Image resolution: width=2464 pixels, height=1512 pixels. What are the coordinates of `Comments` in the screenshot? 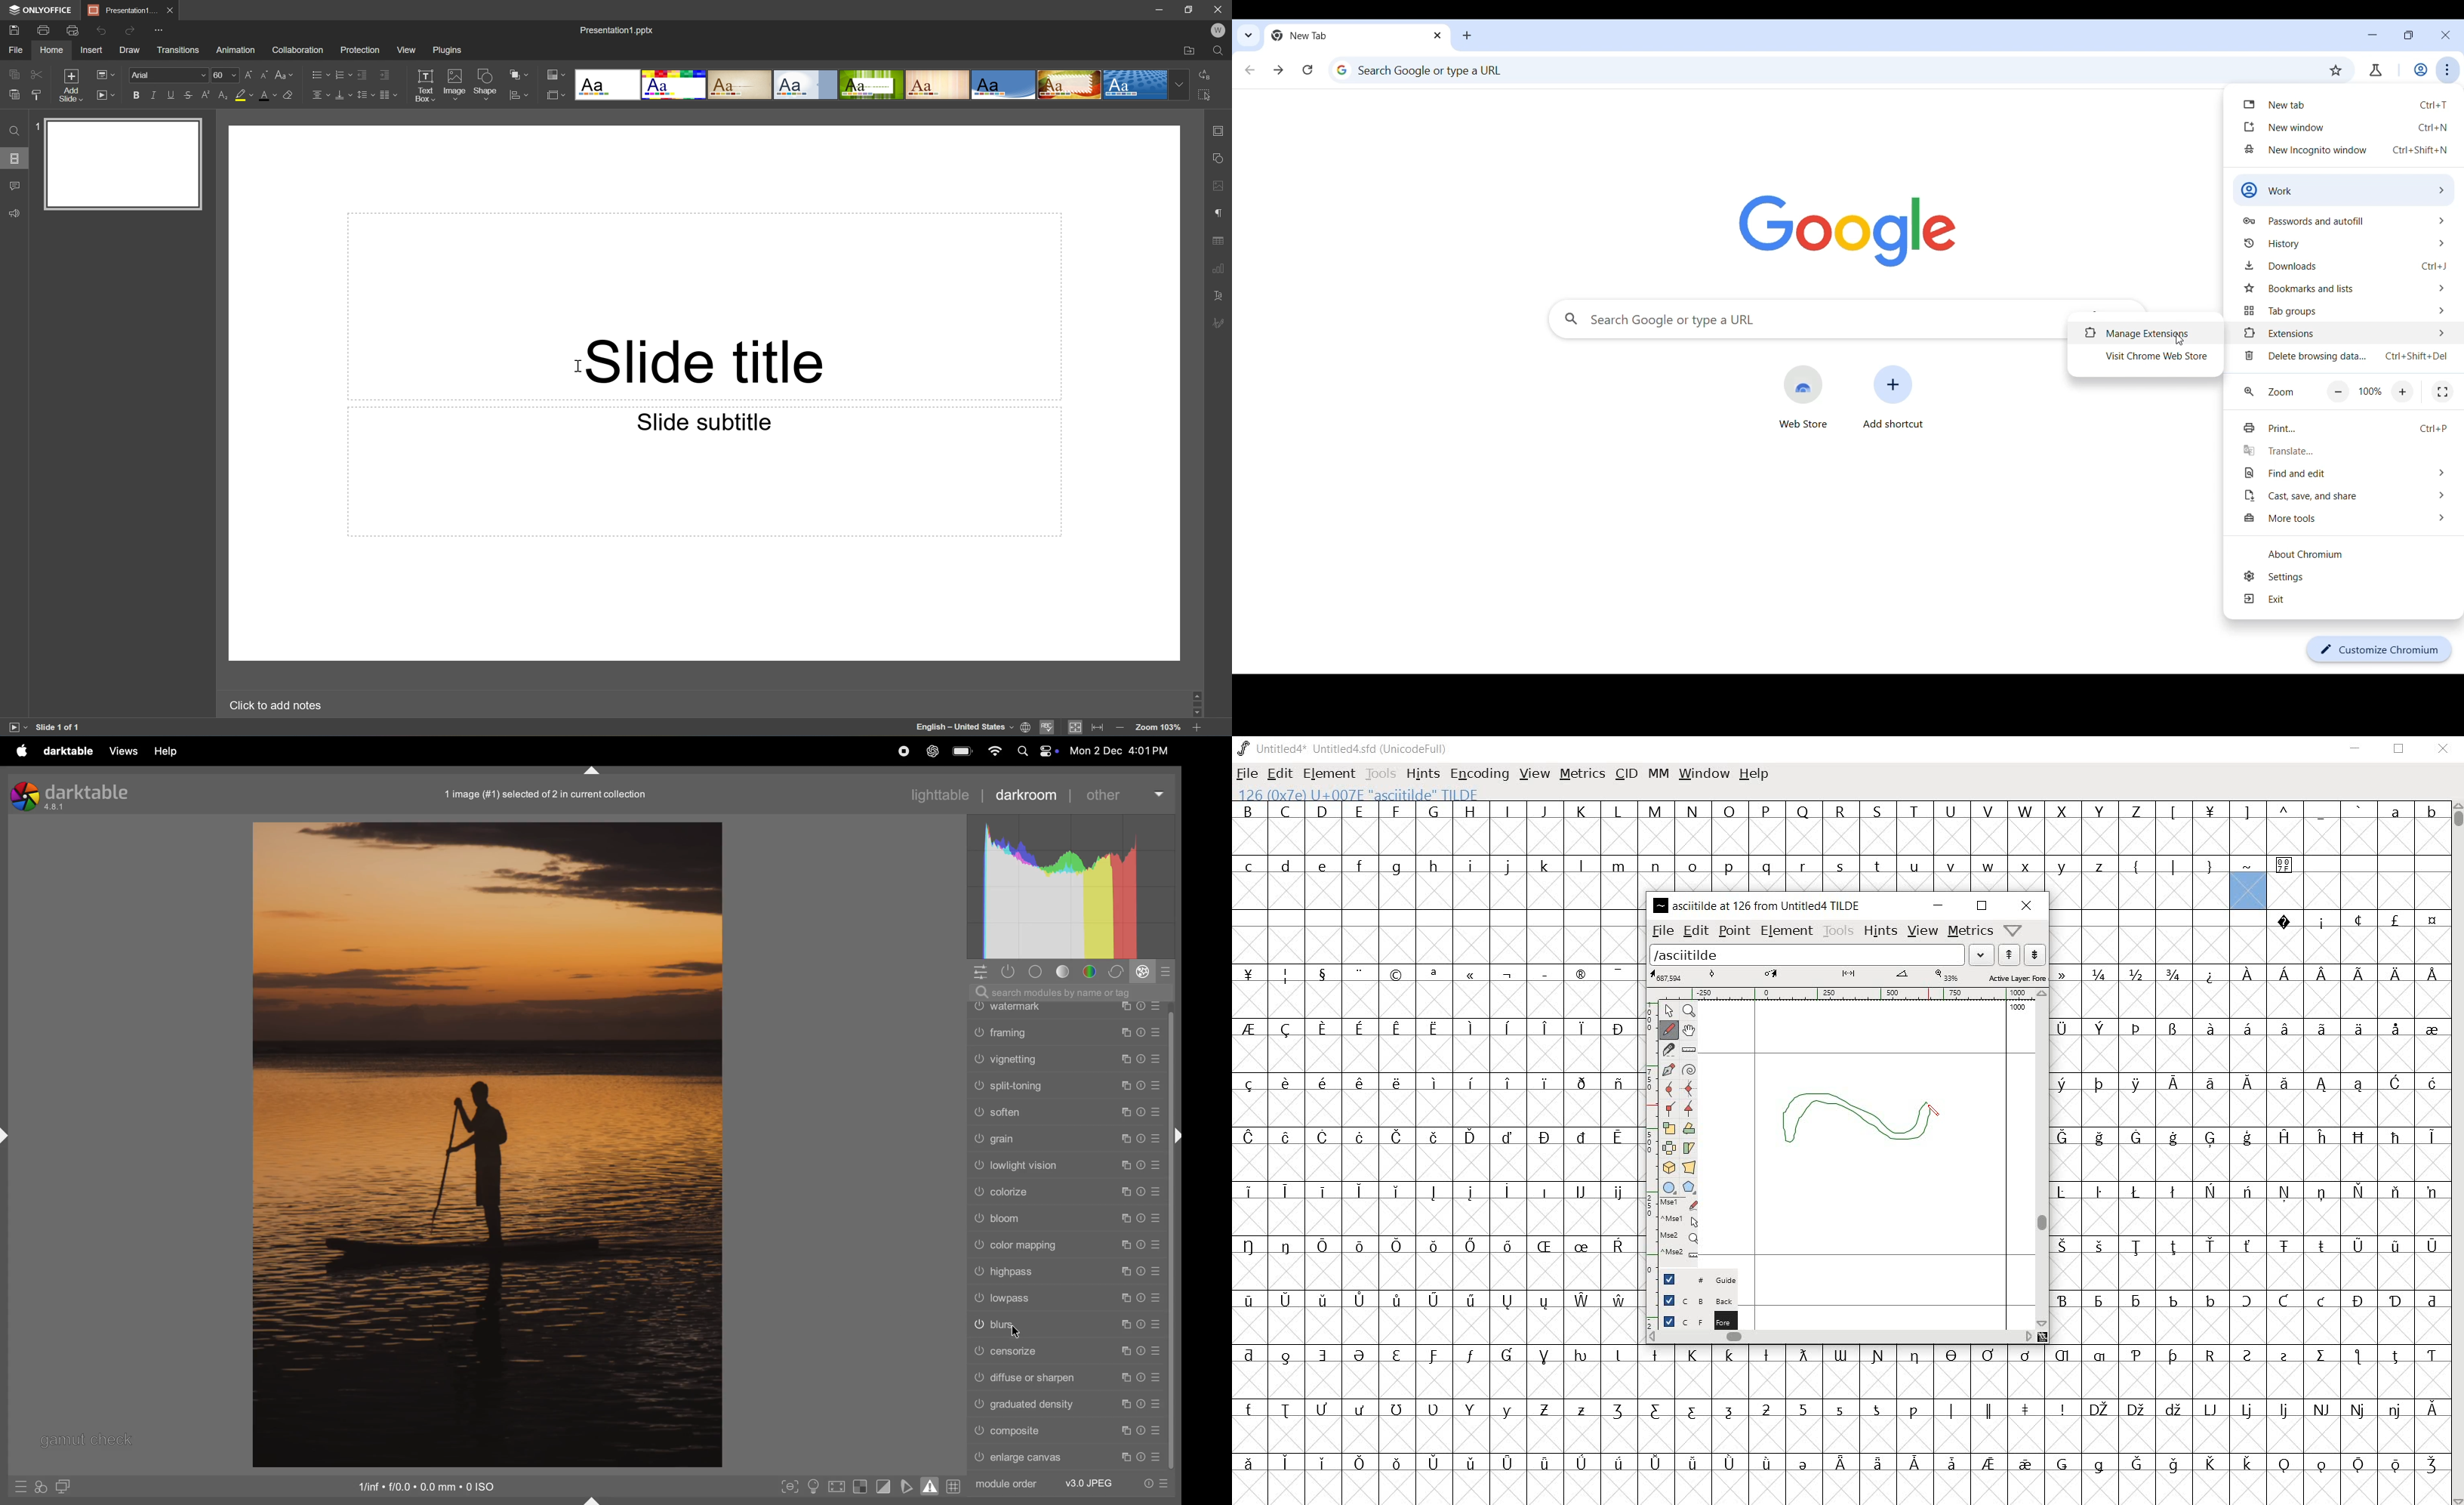 It's located at (15, 185).